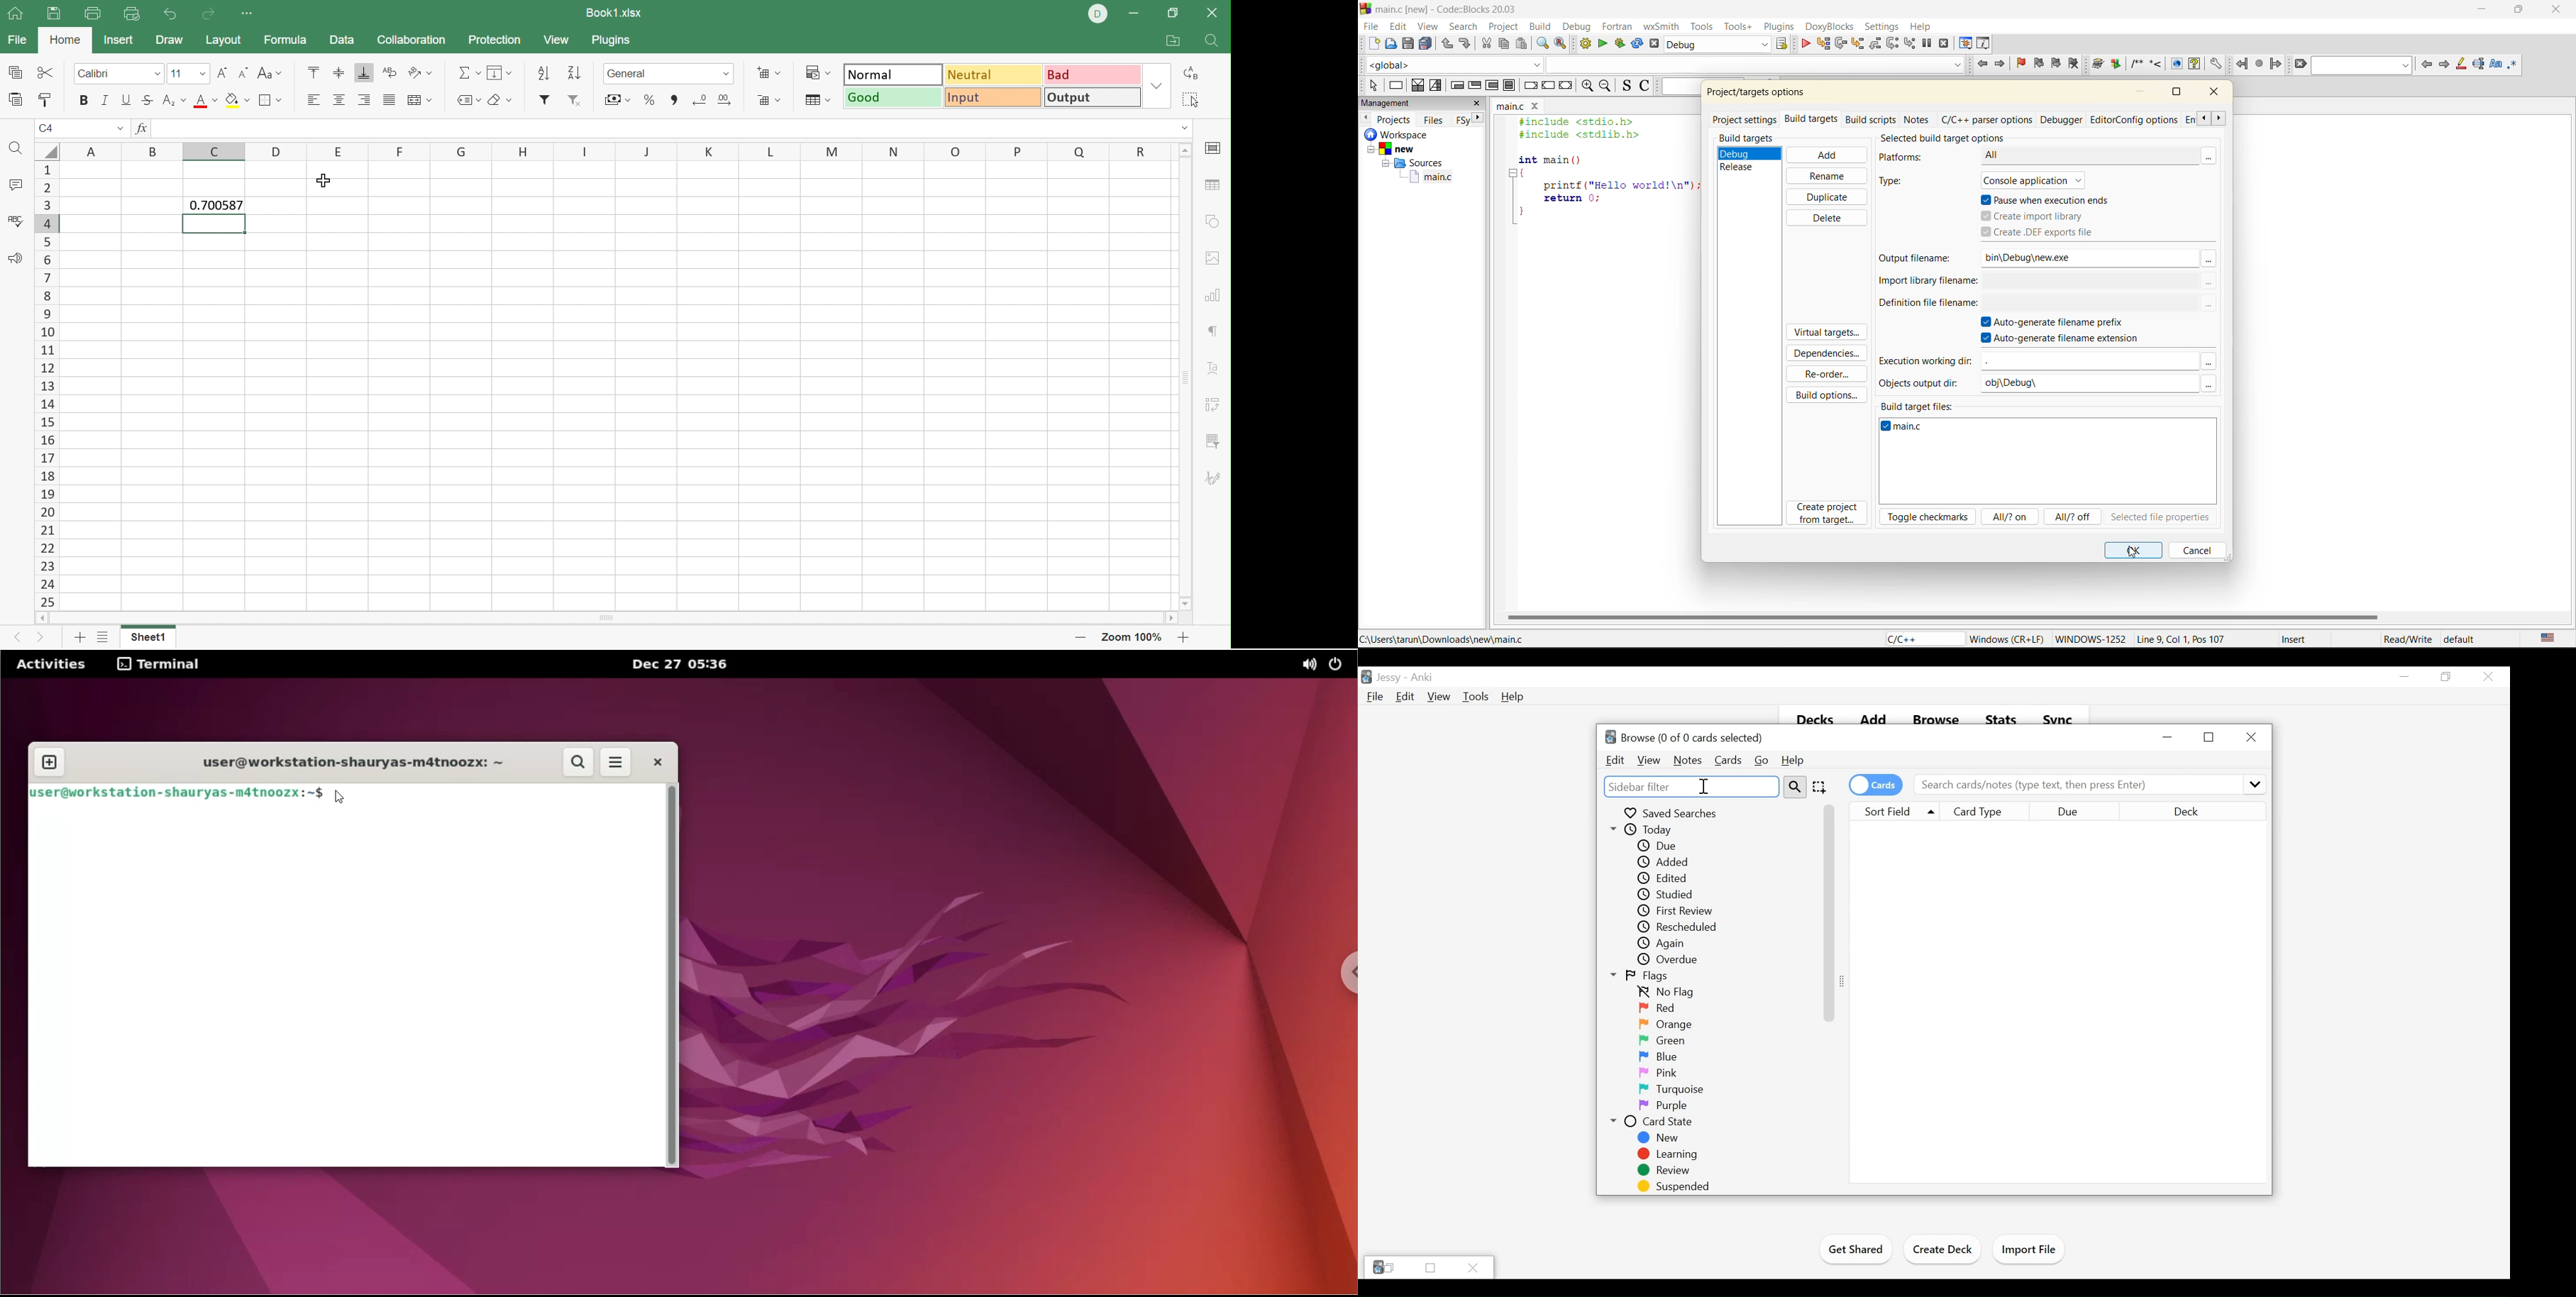 The width and height of the screenshot is (2576, 1316). I want to click on Subscript, so click(173, 99).